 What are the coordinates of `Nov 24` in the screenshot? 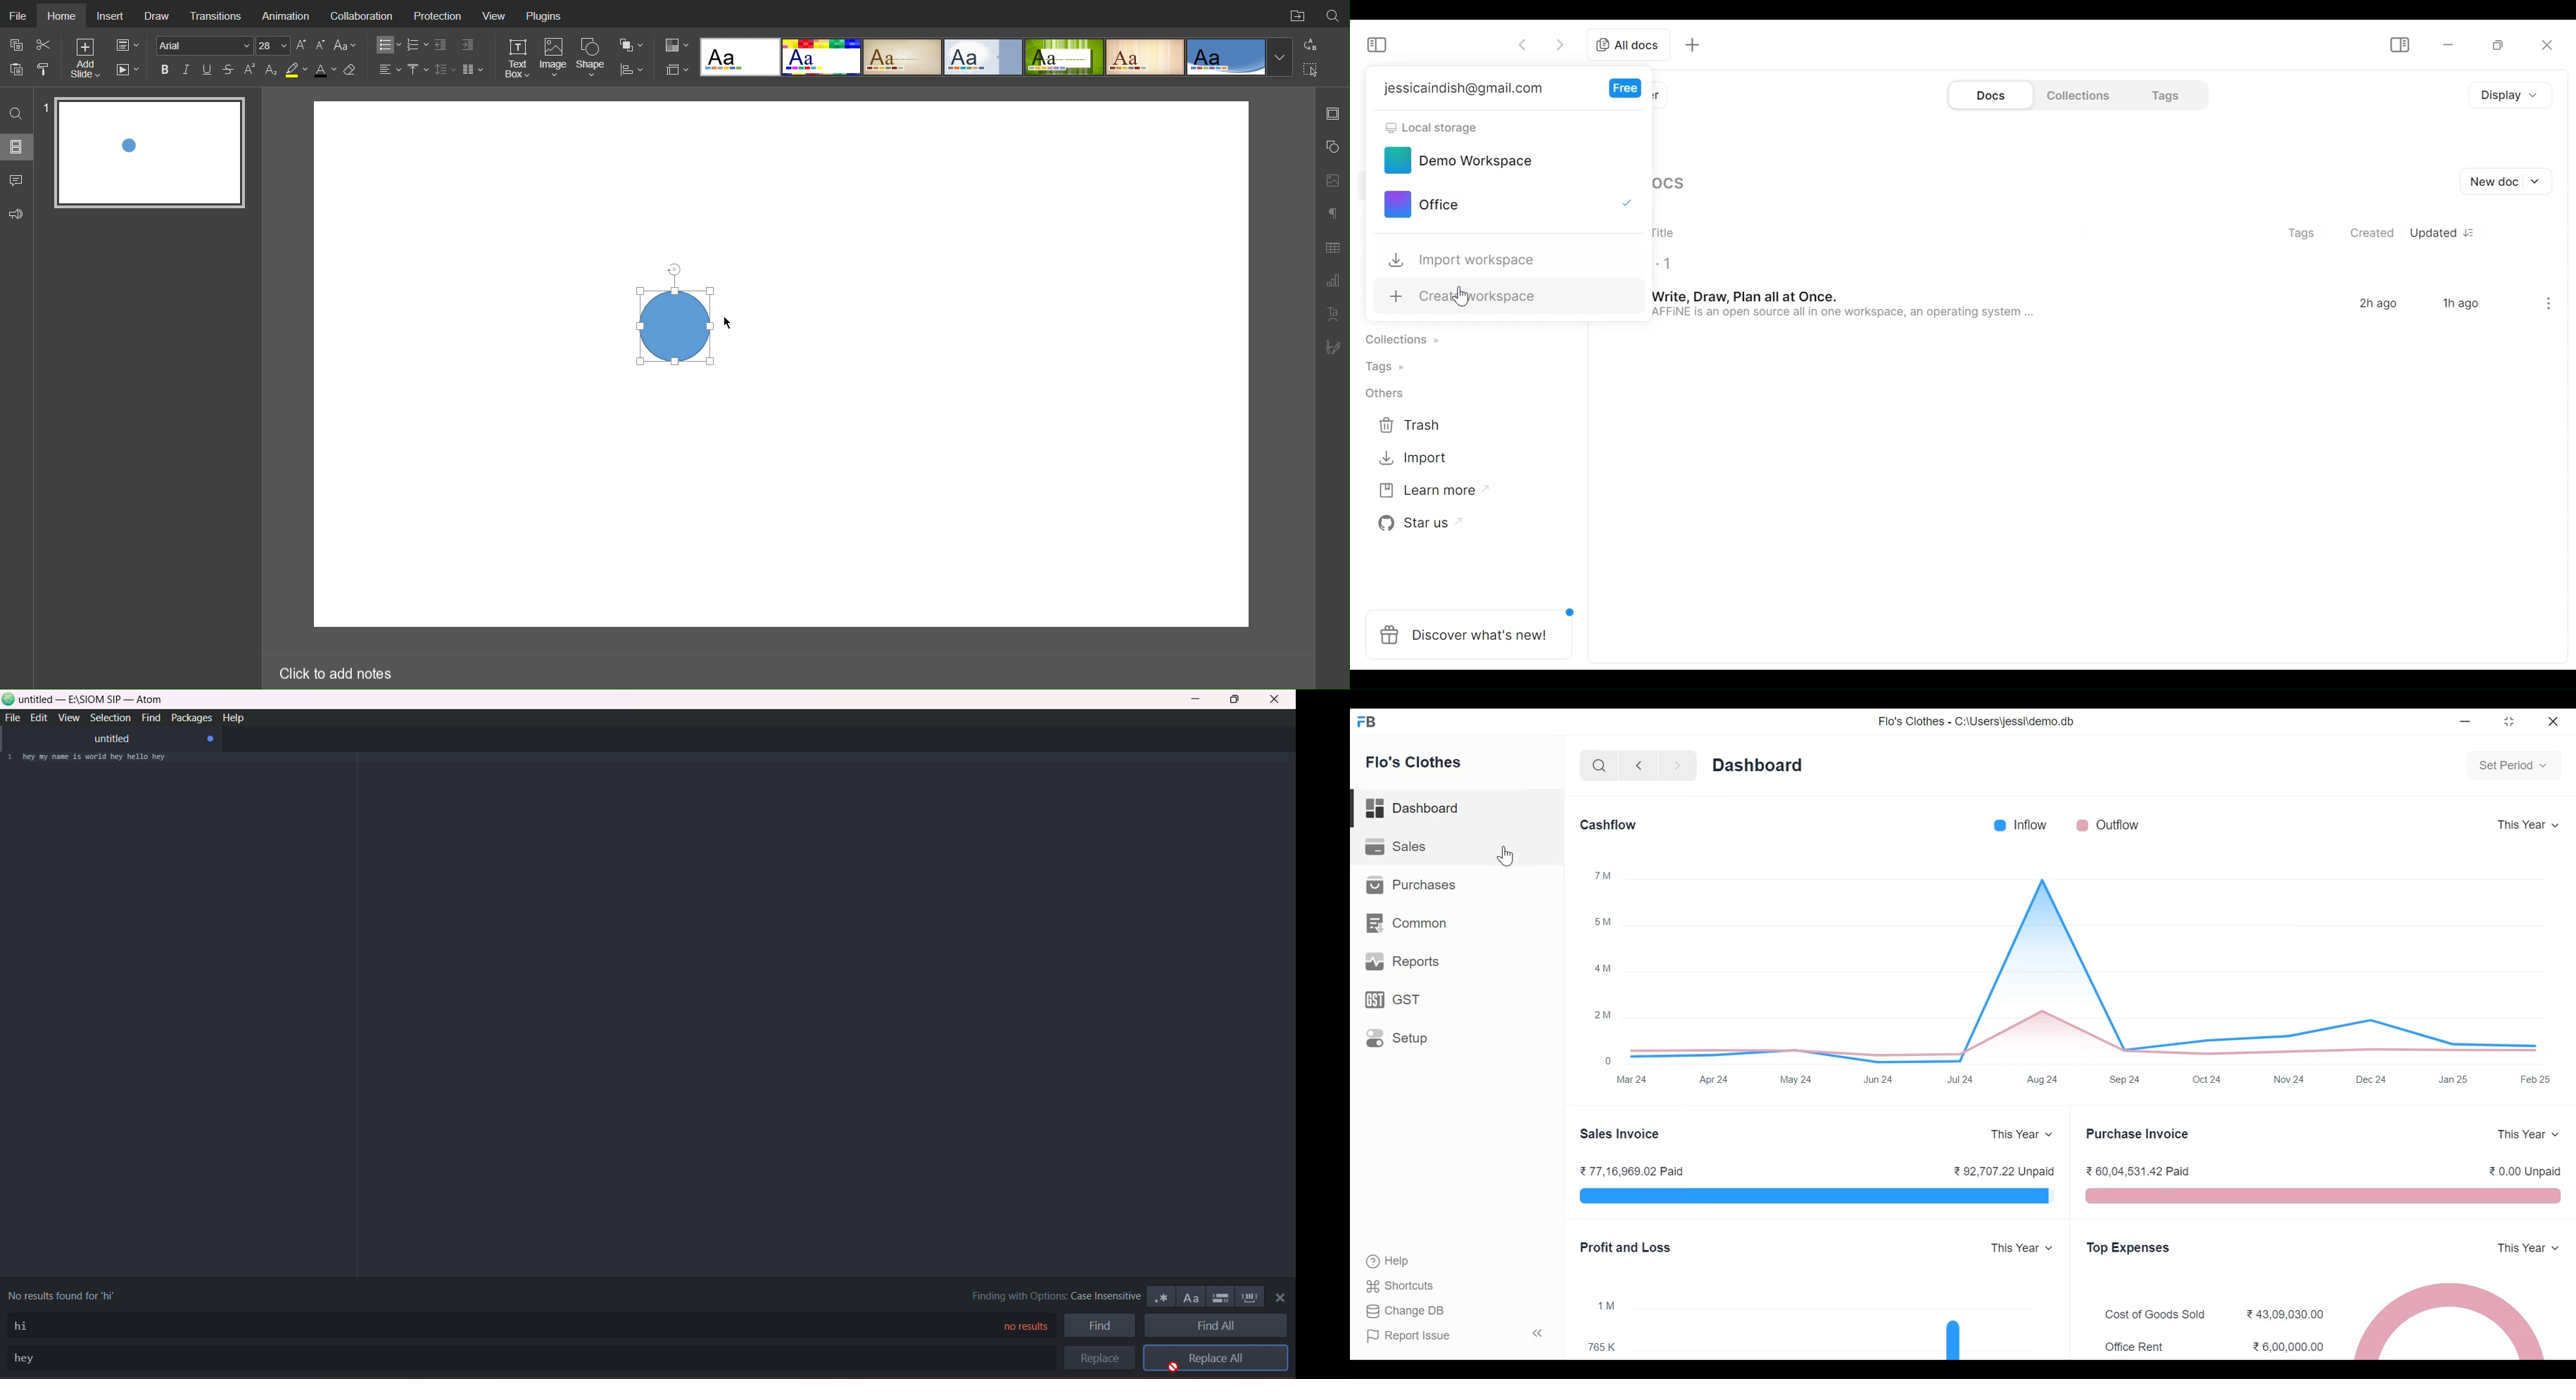 It's located at (2289, 1079).